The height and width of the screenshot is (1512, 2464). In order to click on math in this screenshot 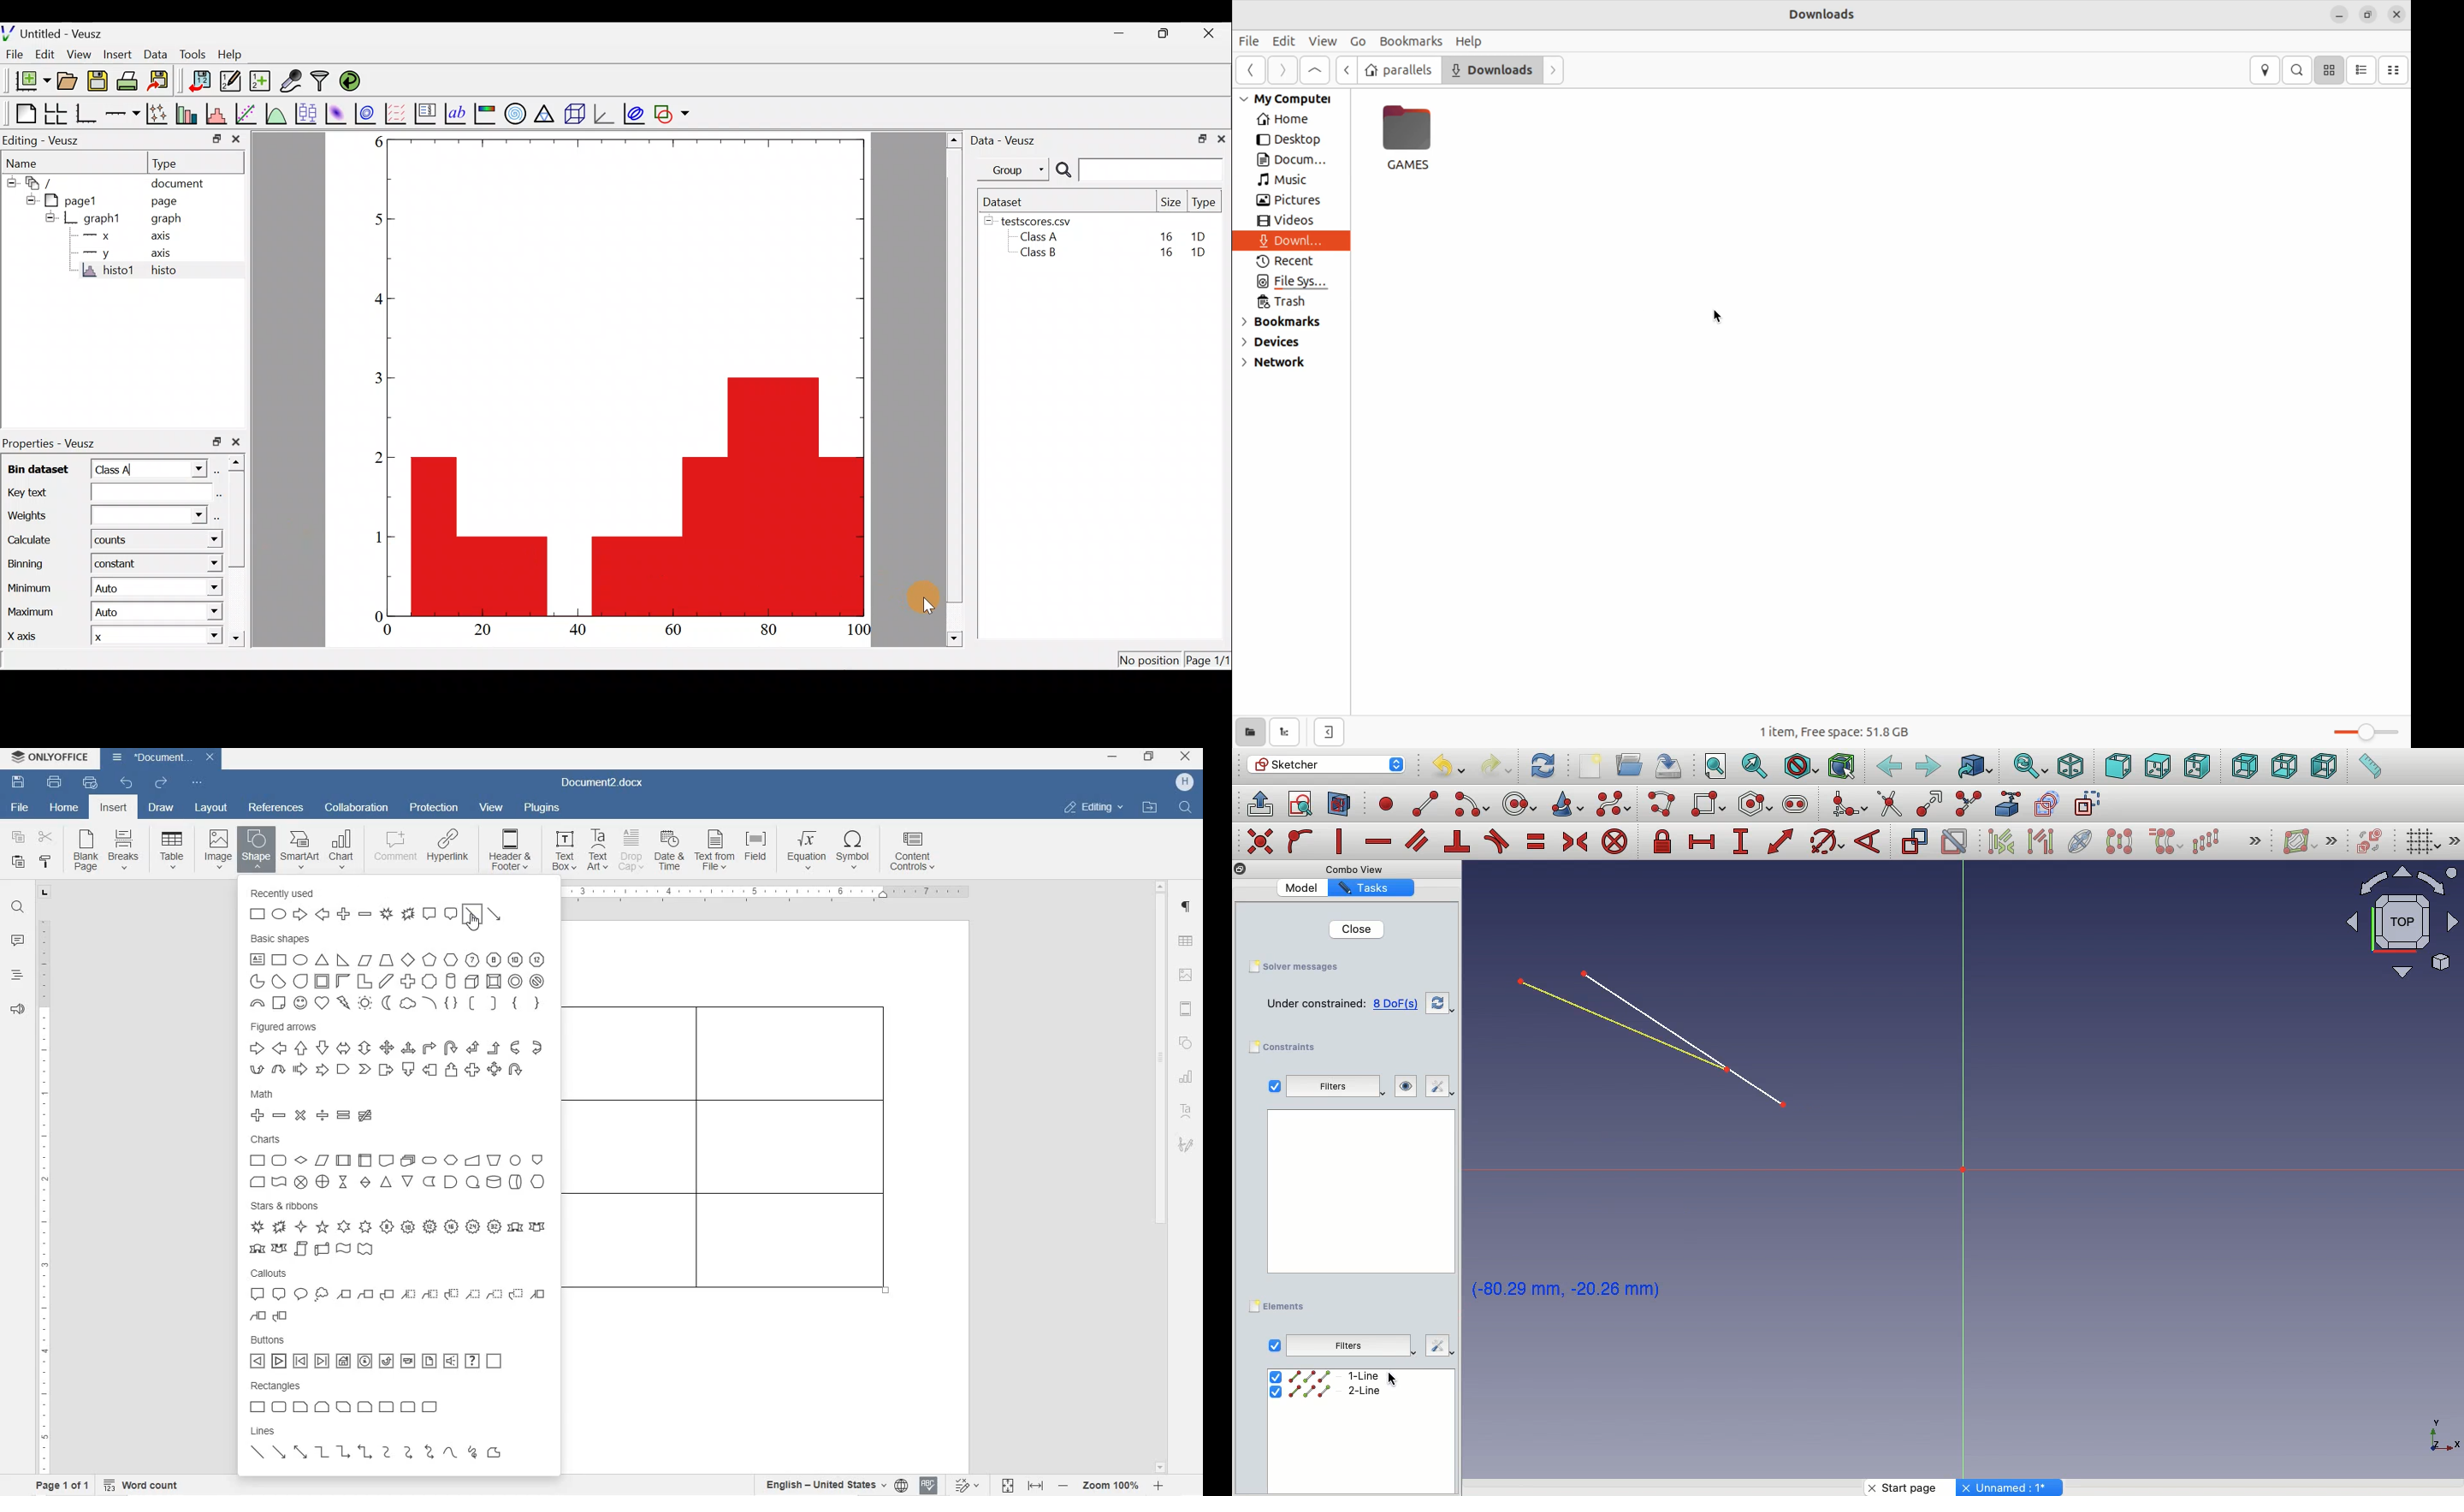, I will do `click(386, 1106)`.